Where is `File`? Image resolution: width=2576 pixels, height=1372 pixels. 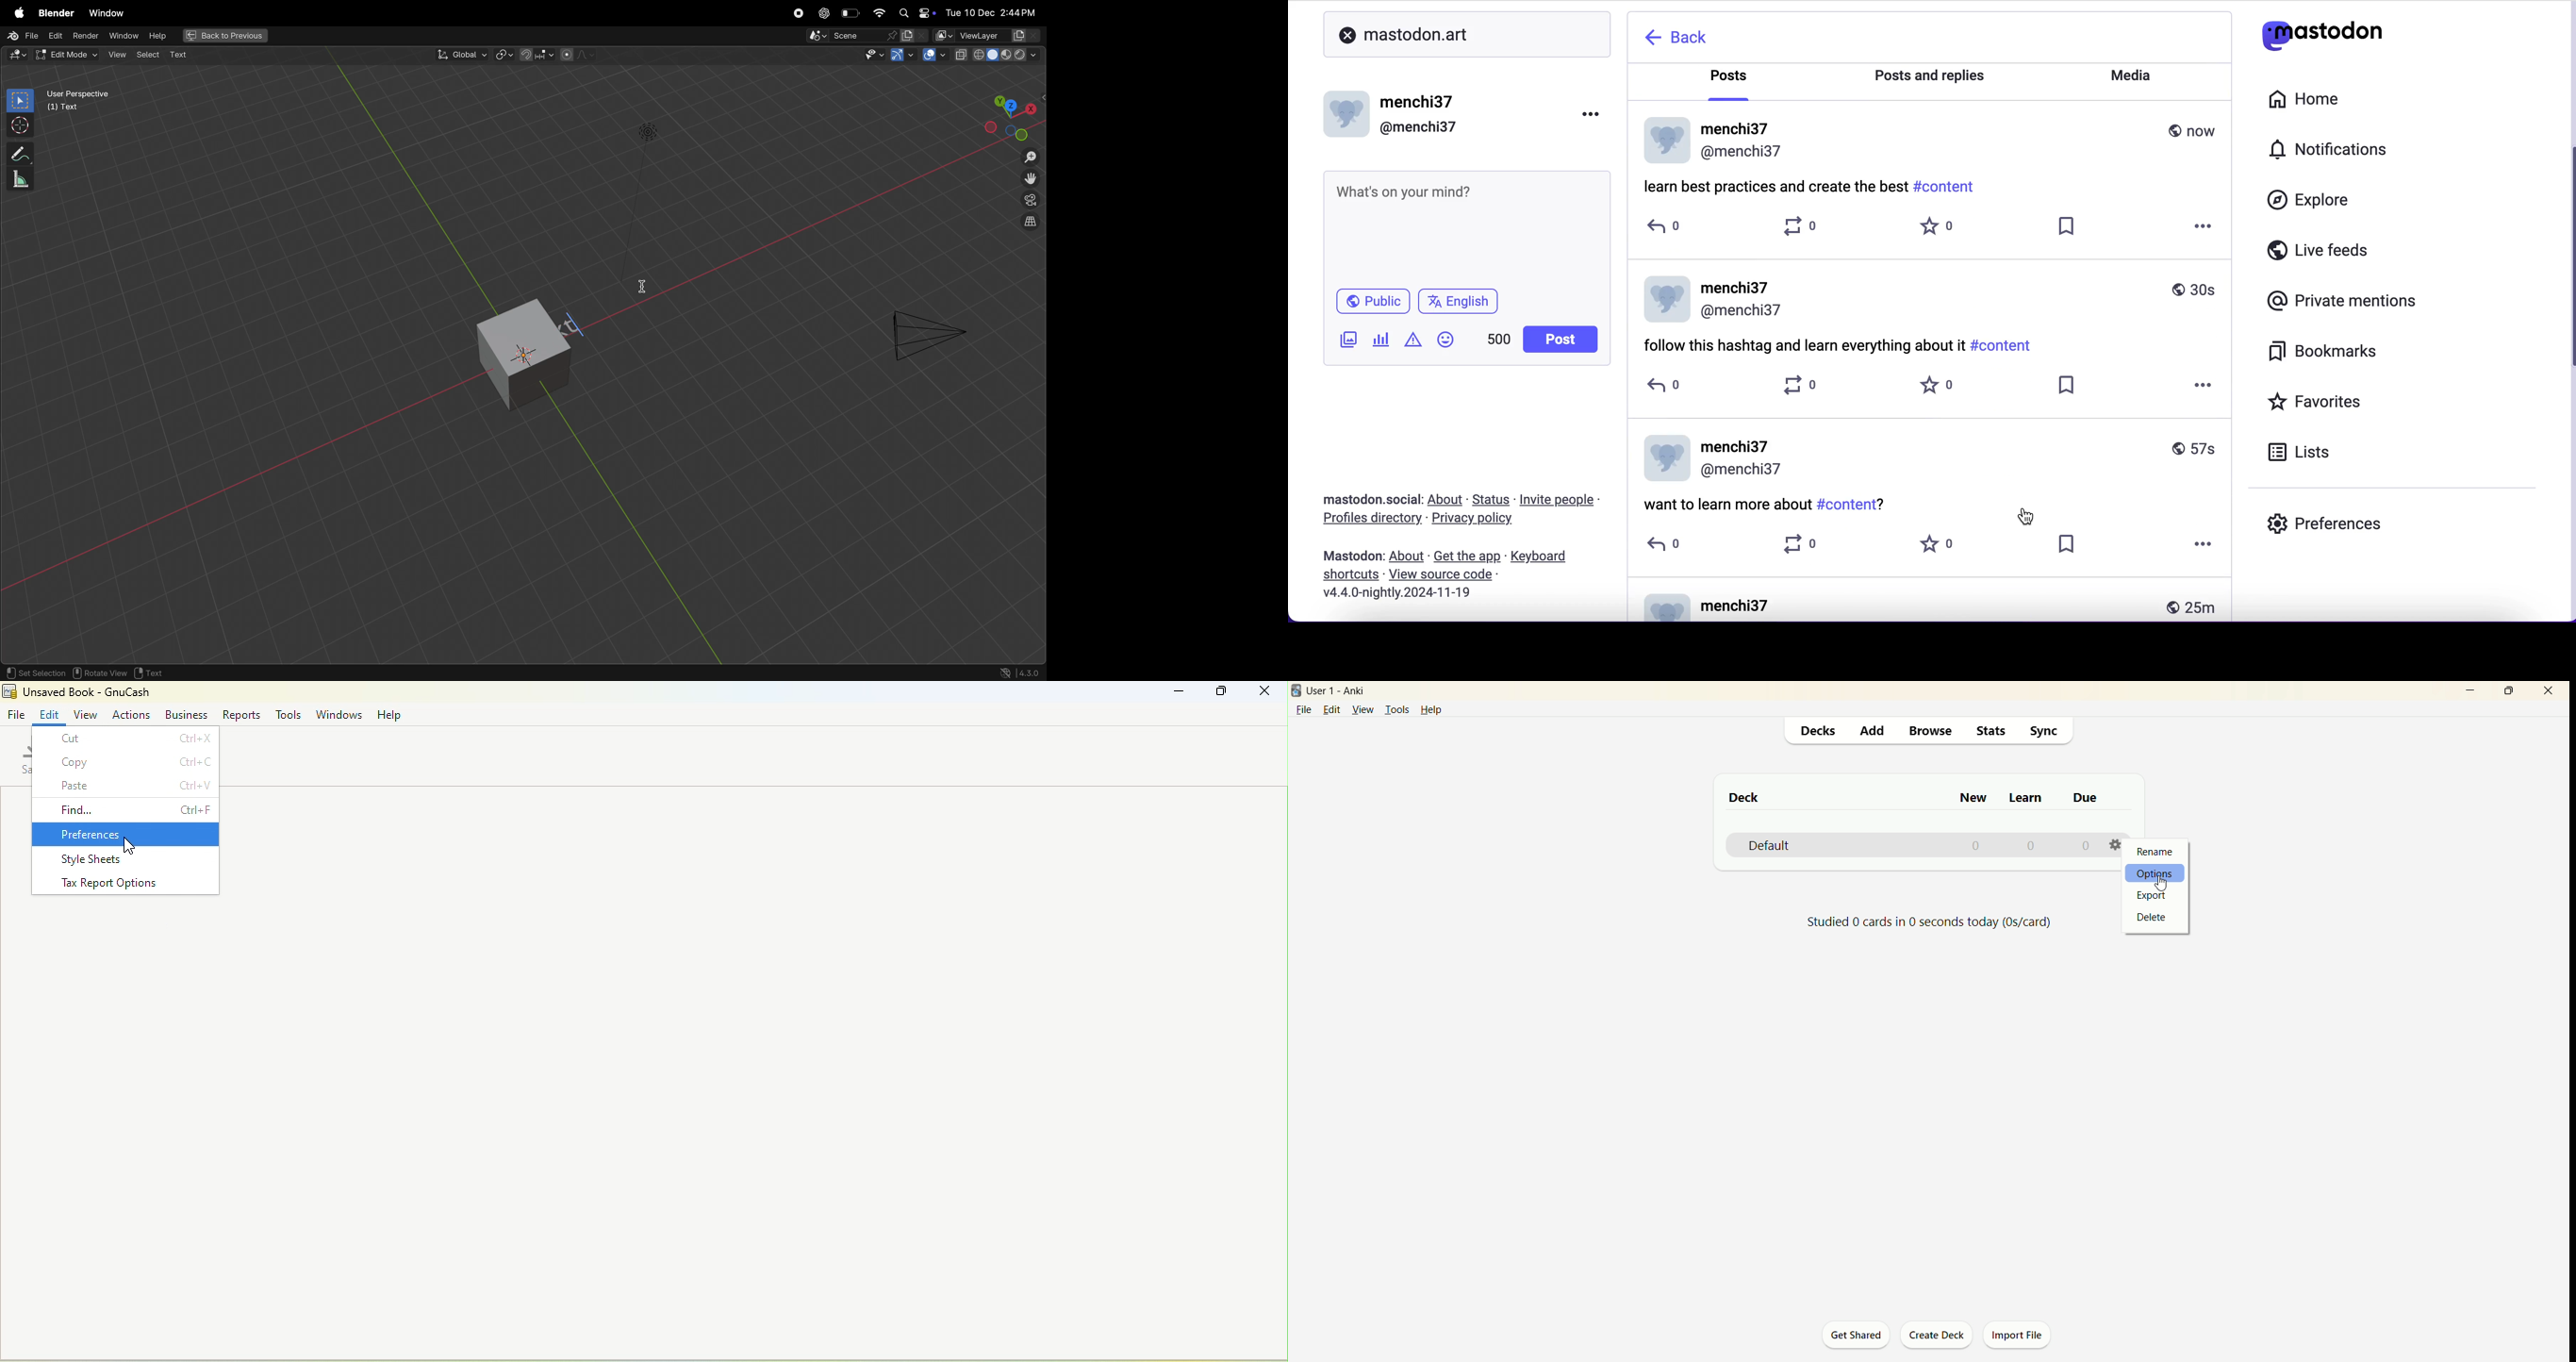 File is located at coordinates (24, 35).